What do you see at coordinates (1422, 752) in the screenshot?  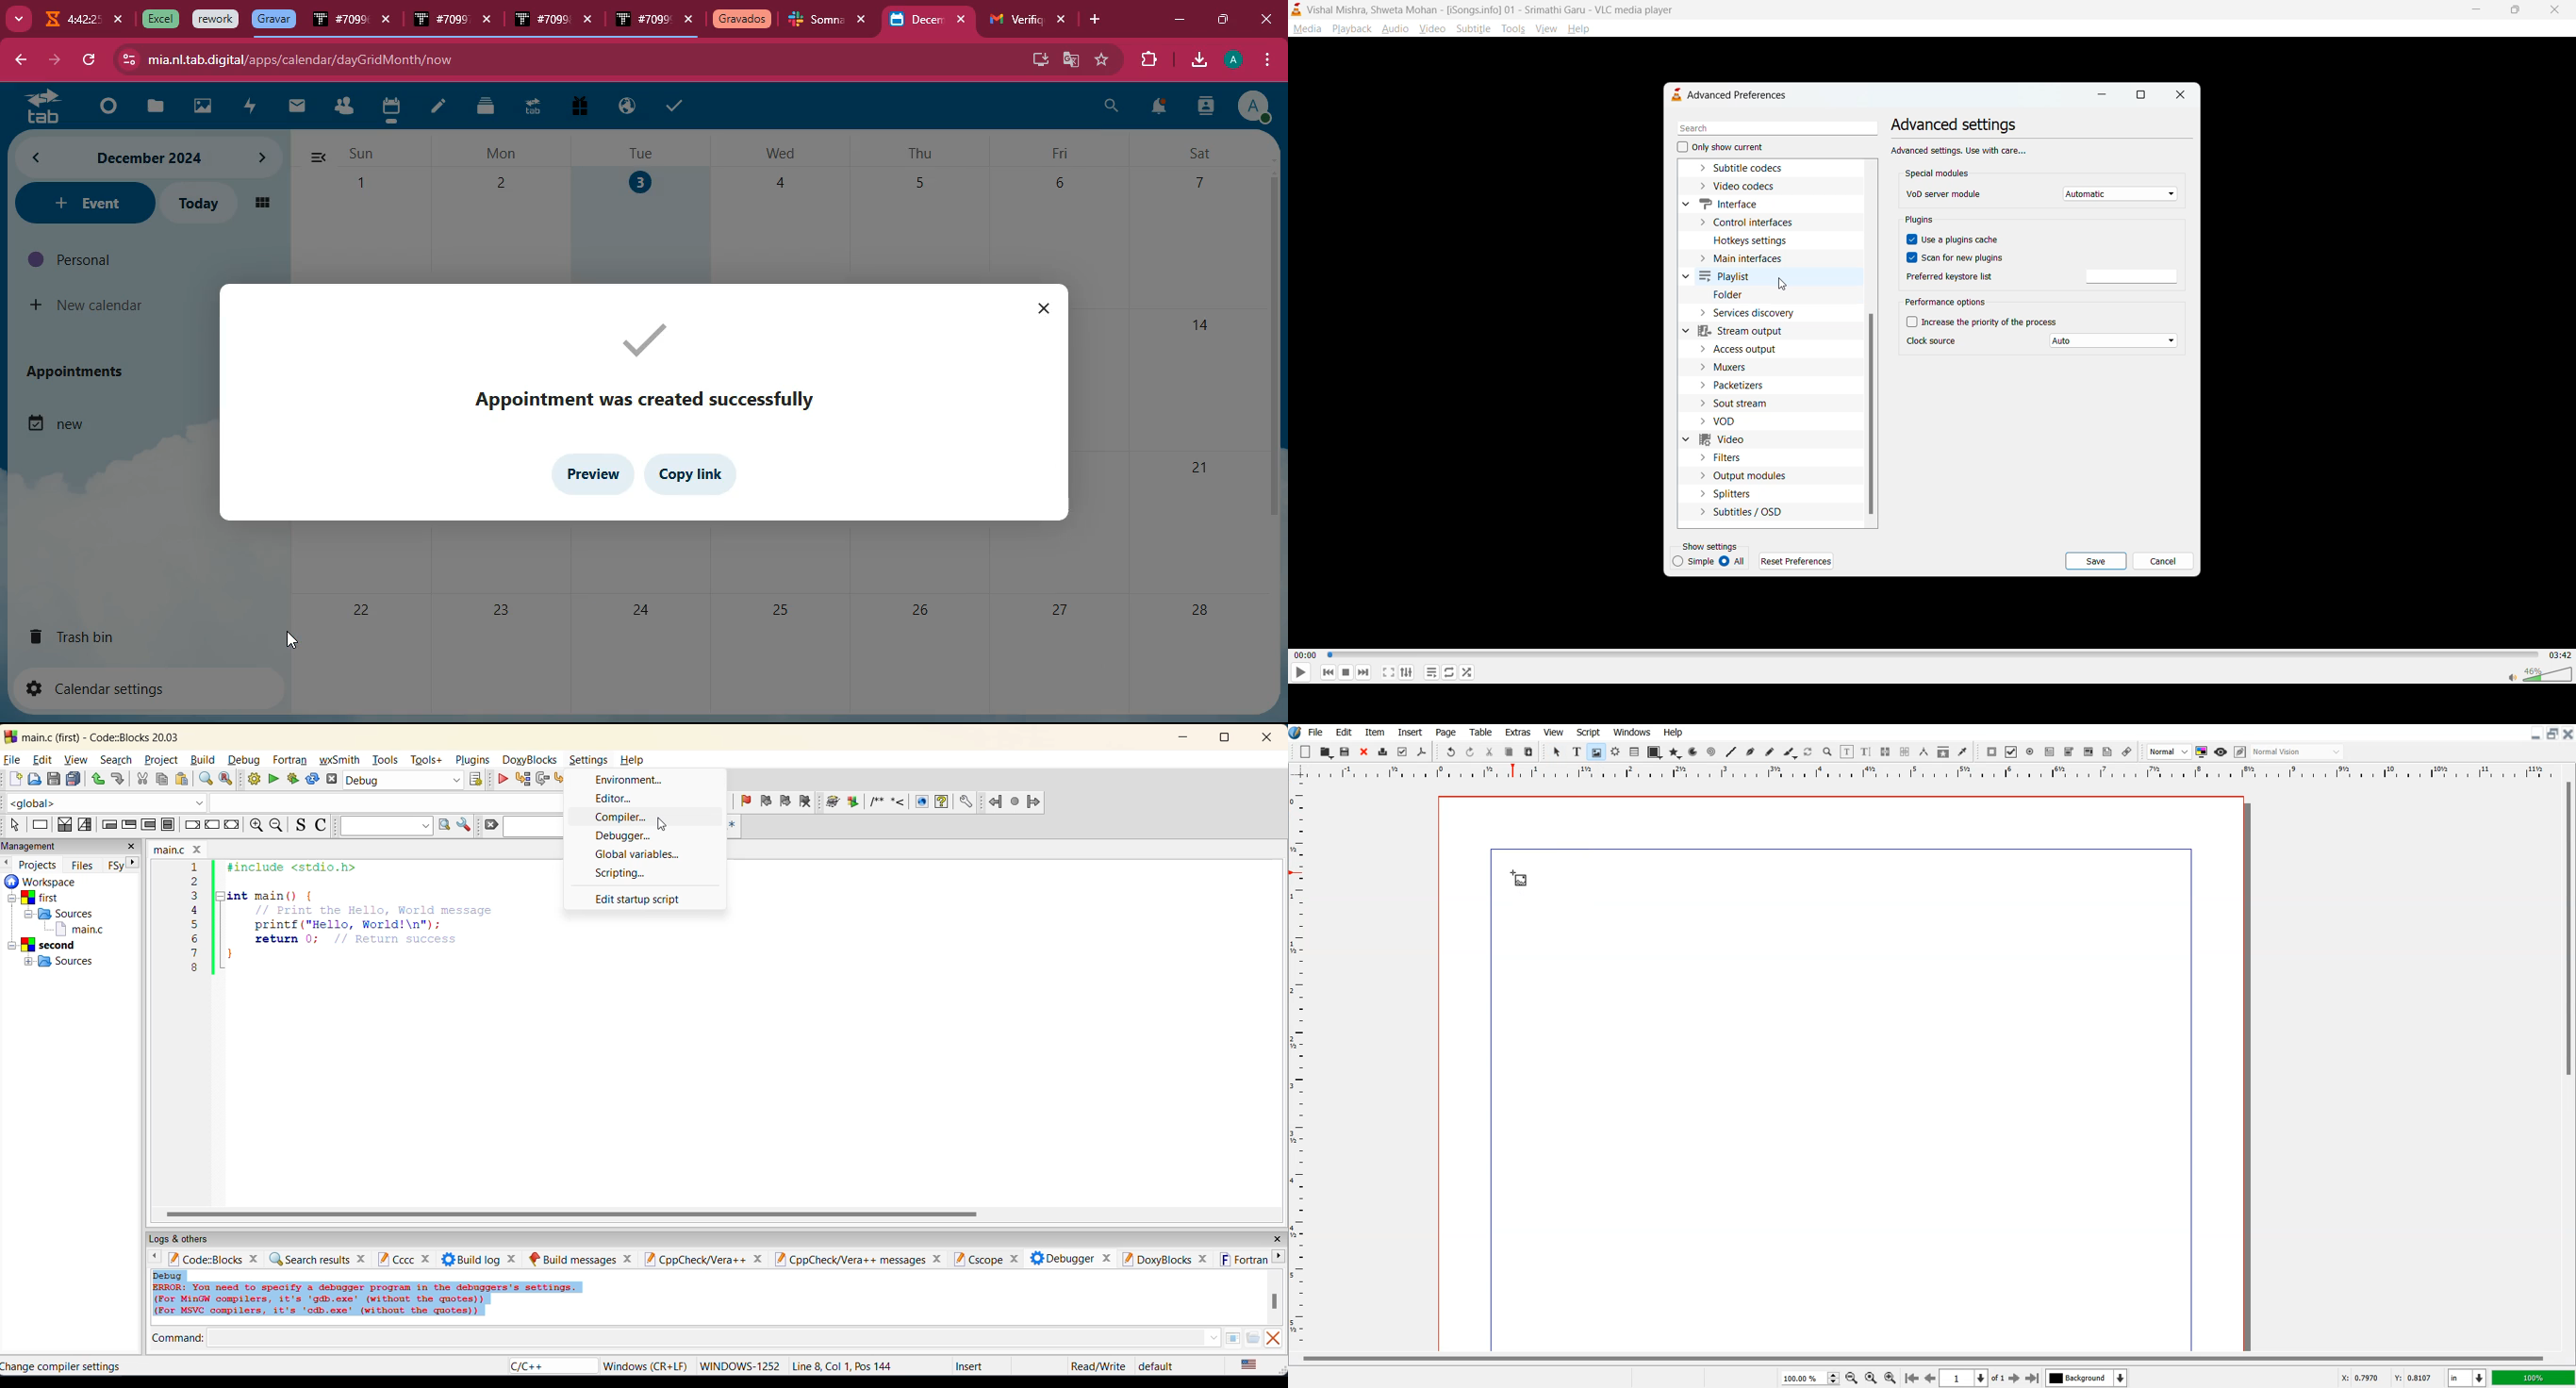 I see `Save As PDF` at bounding box center [1422, 752].